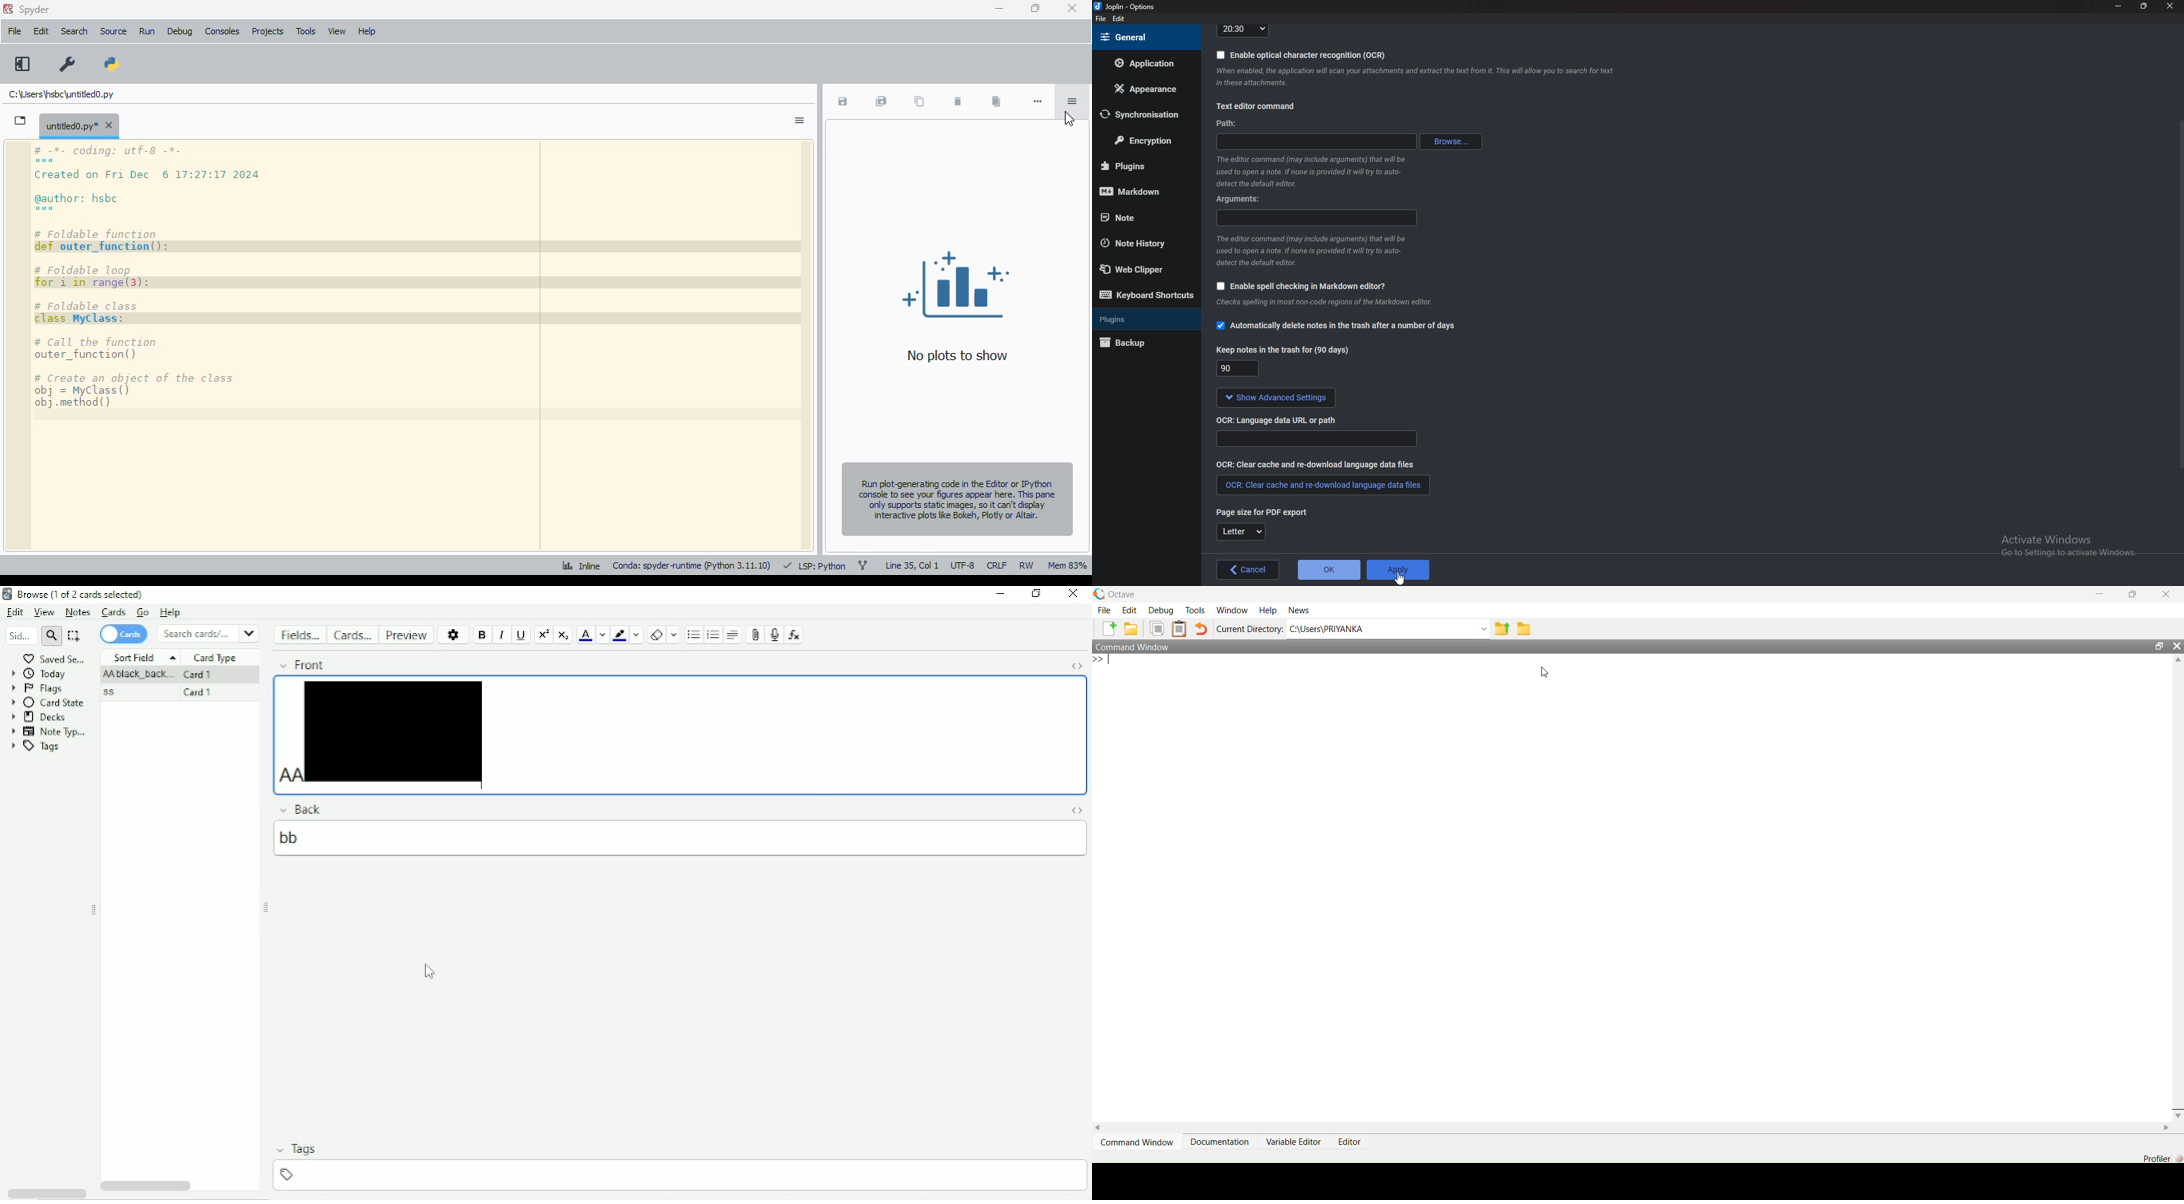  What do you see at coordinates (1145, 63) in the screenshot?
I see `Application` at bounding box center [1145, 63].